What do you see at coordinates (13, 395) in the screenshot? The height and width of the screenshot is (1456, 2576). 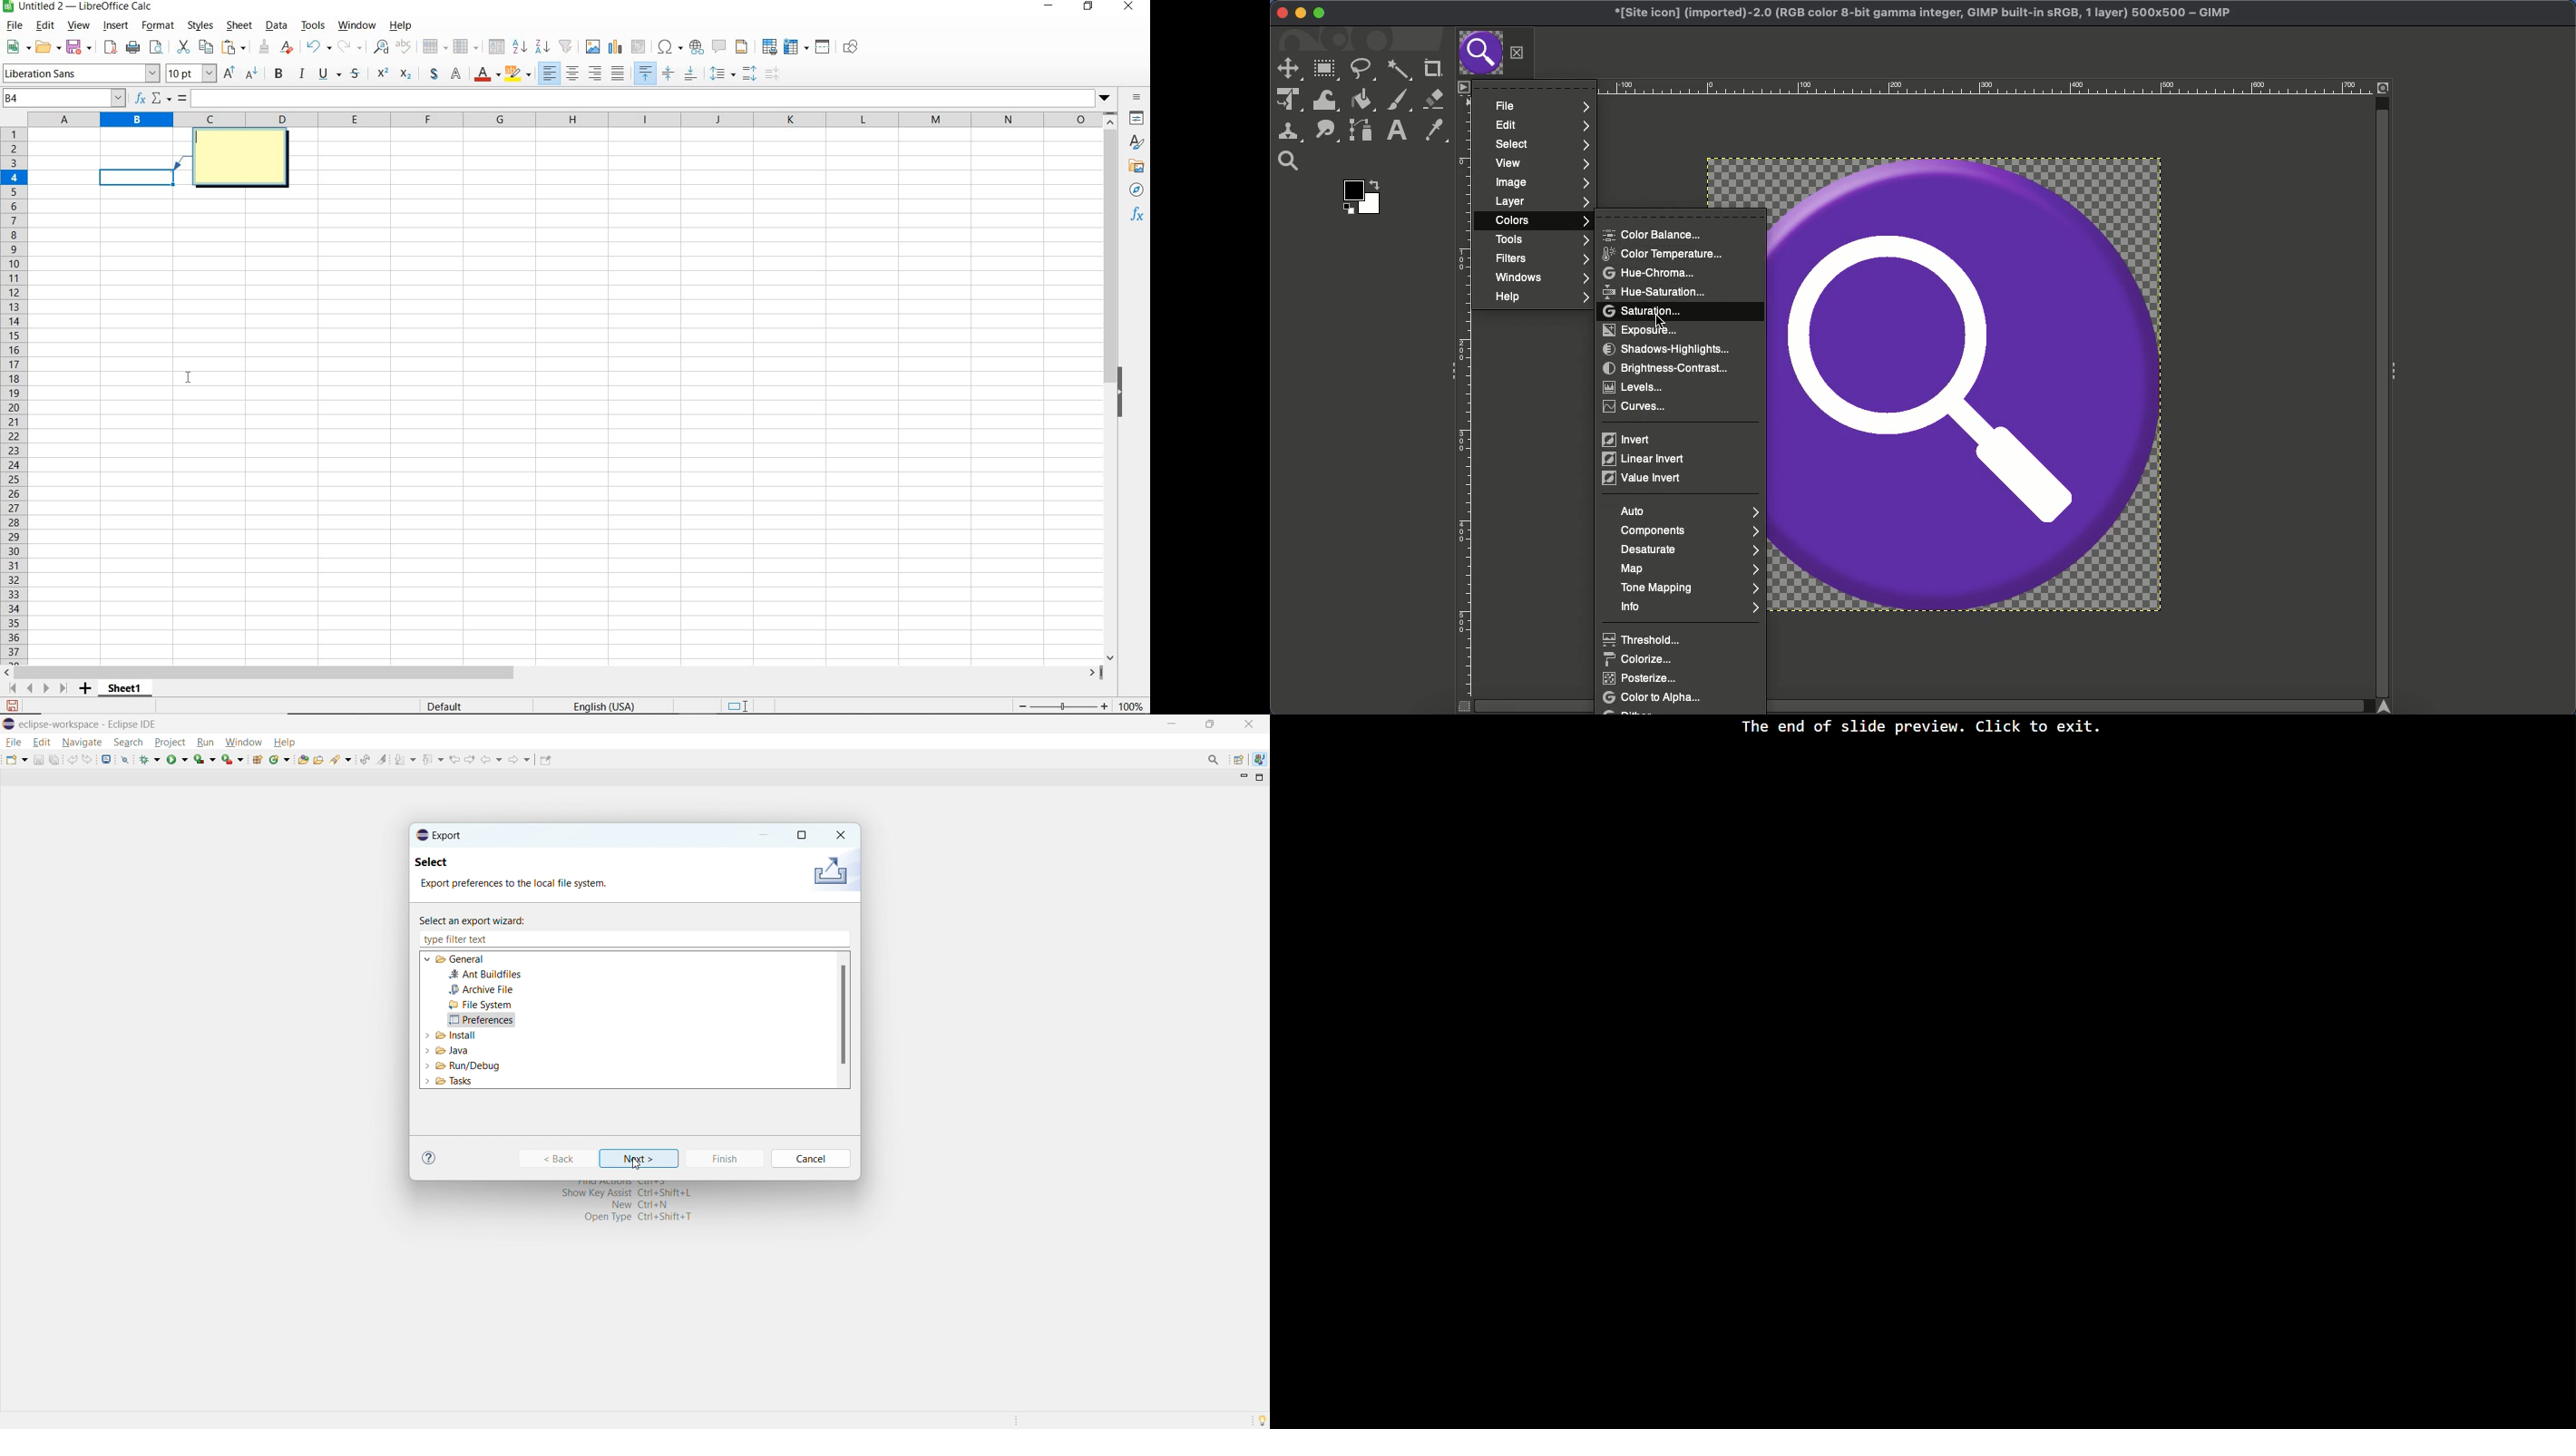 I see `rows` at bounding box center [13, 395].